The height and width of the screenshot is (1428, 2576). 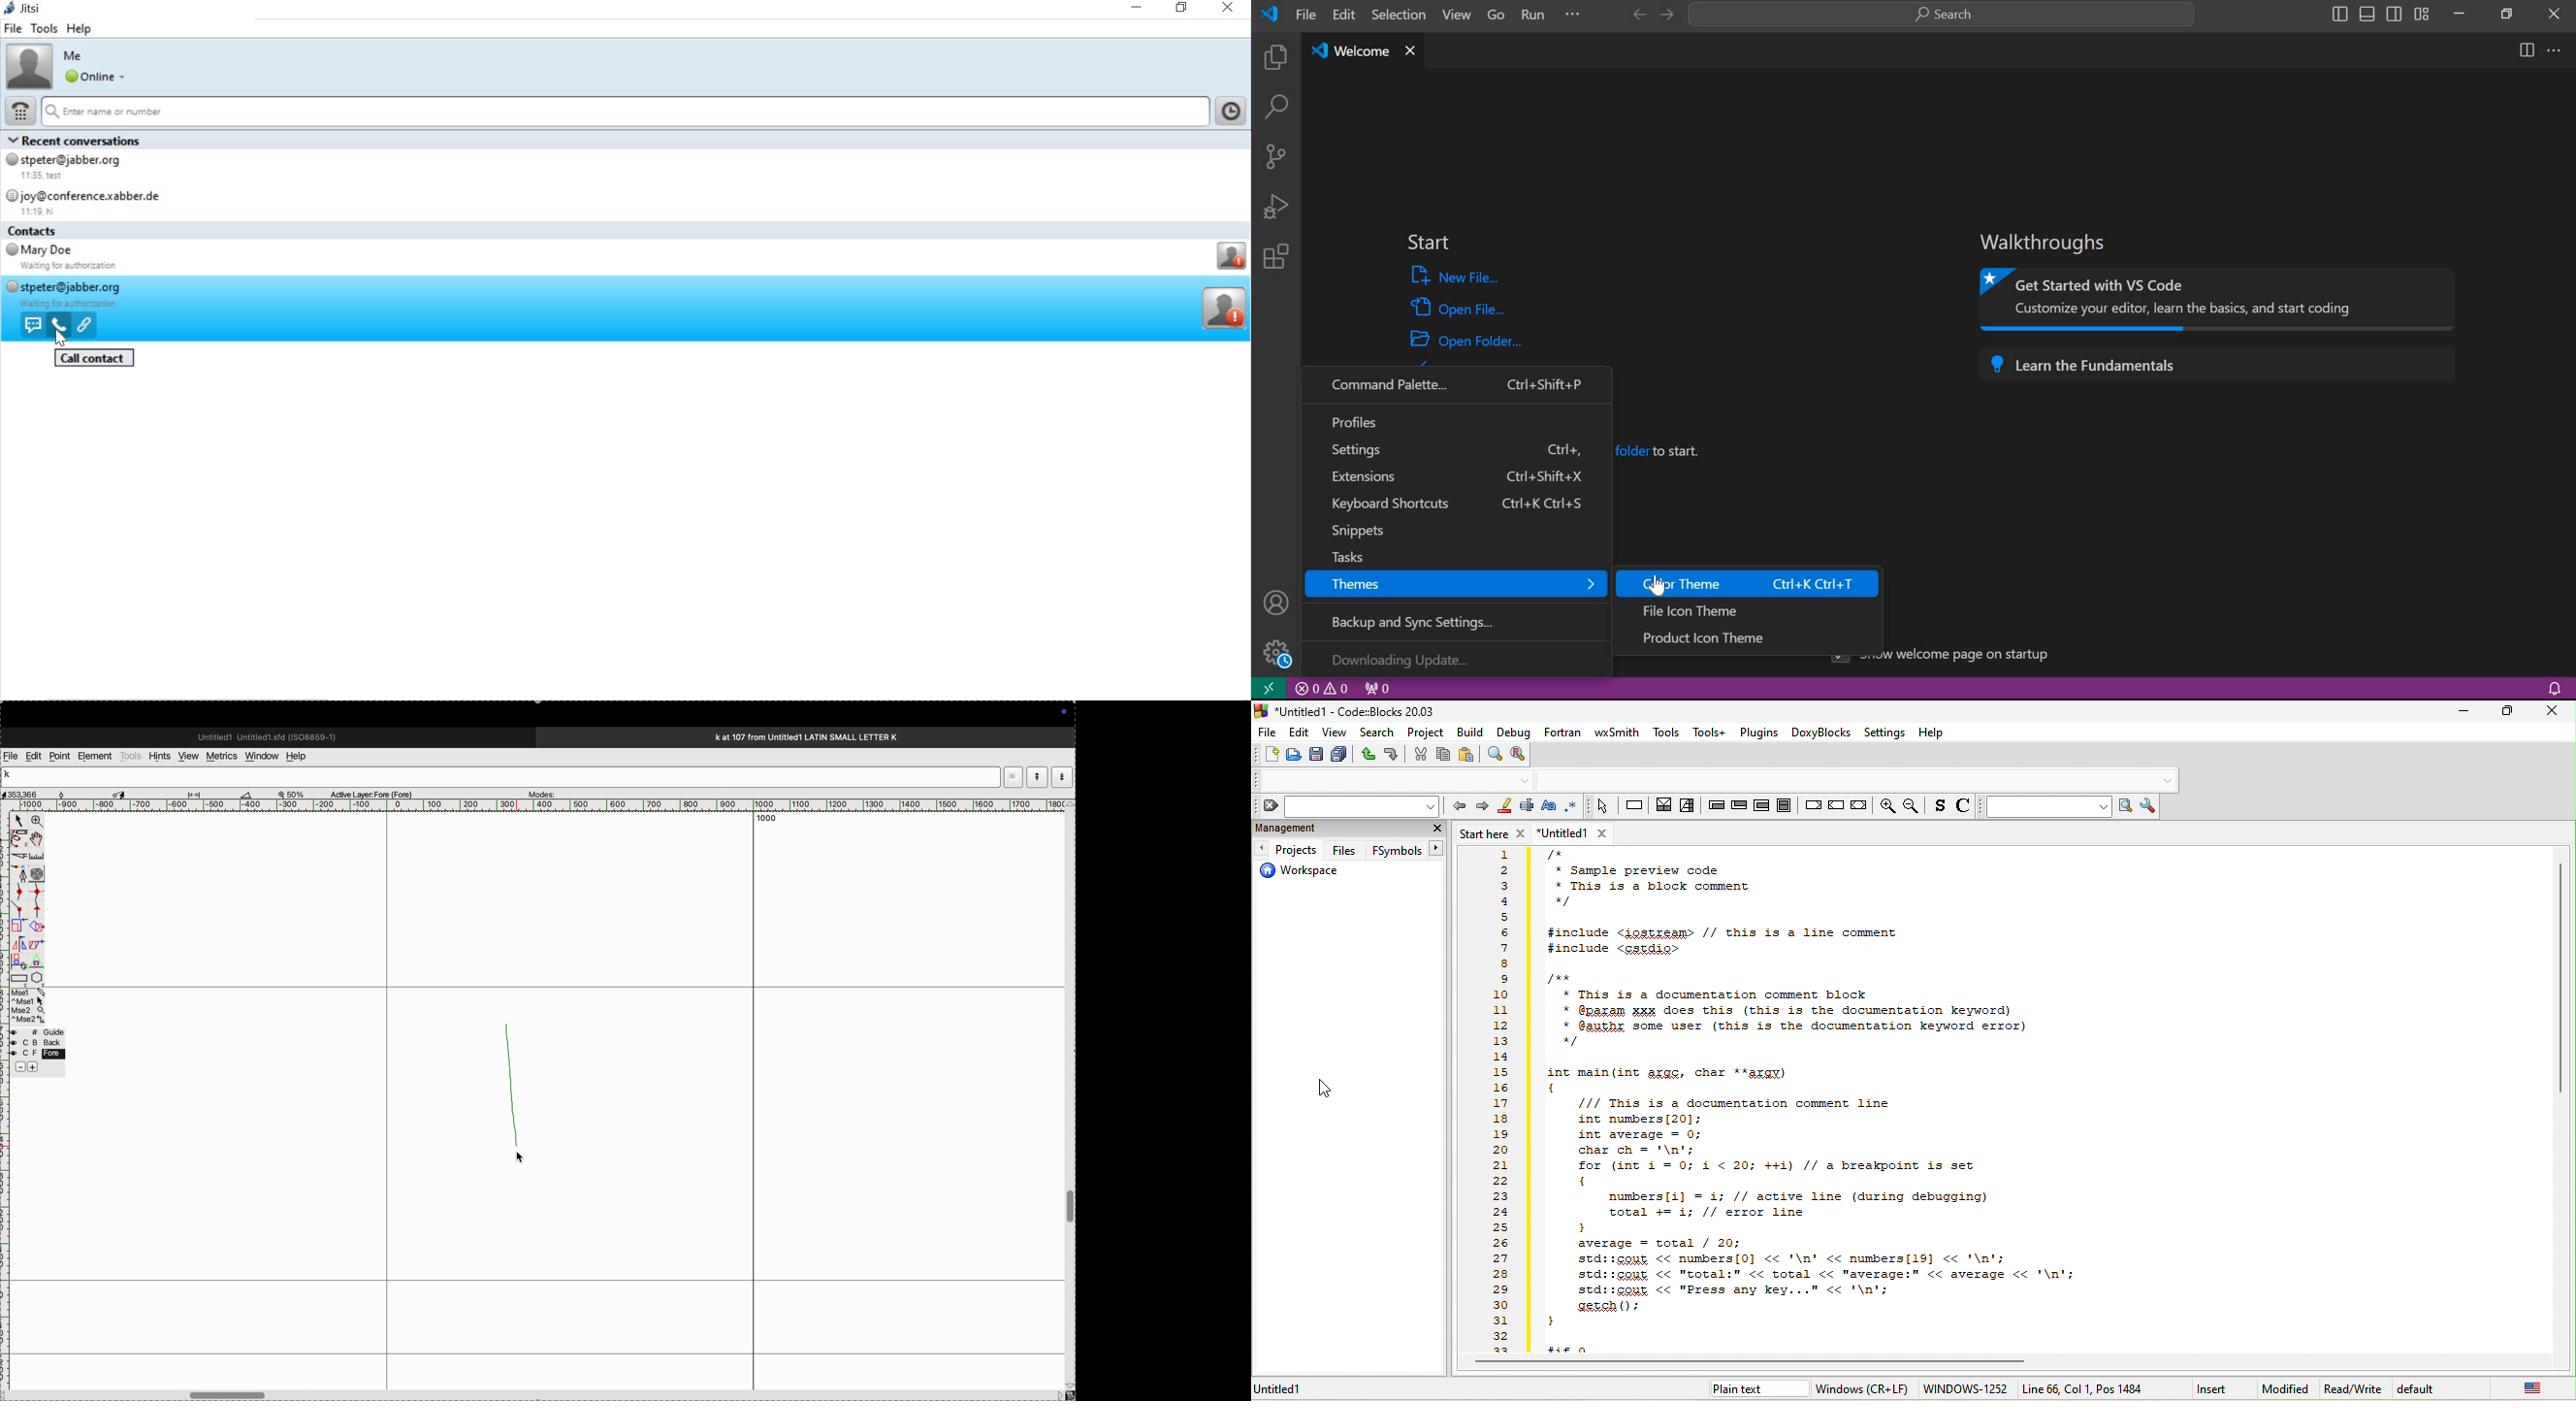 What do you see at coordinates (1037, 776) in the screenshot?
I see `modeup` at bounding box center [1037, 776].